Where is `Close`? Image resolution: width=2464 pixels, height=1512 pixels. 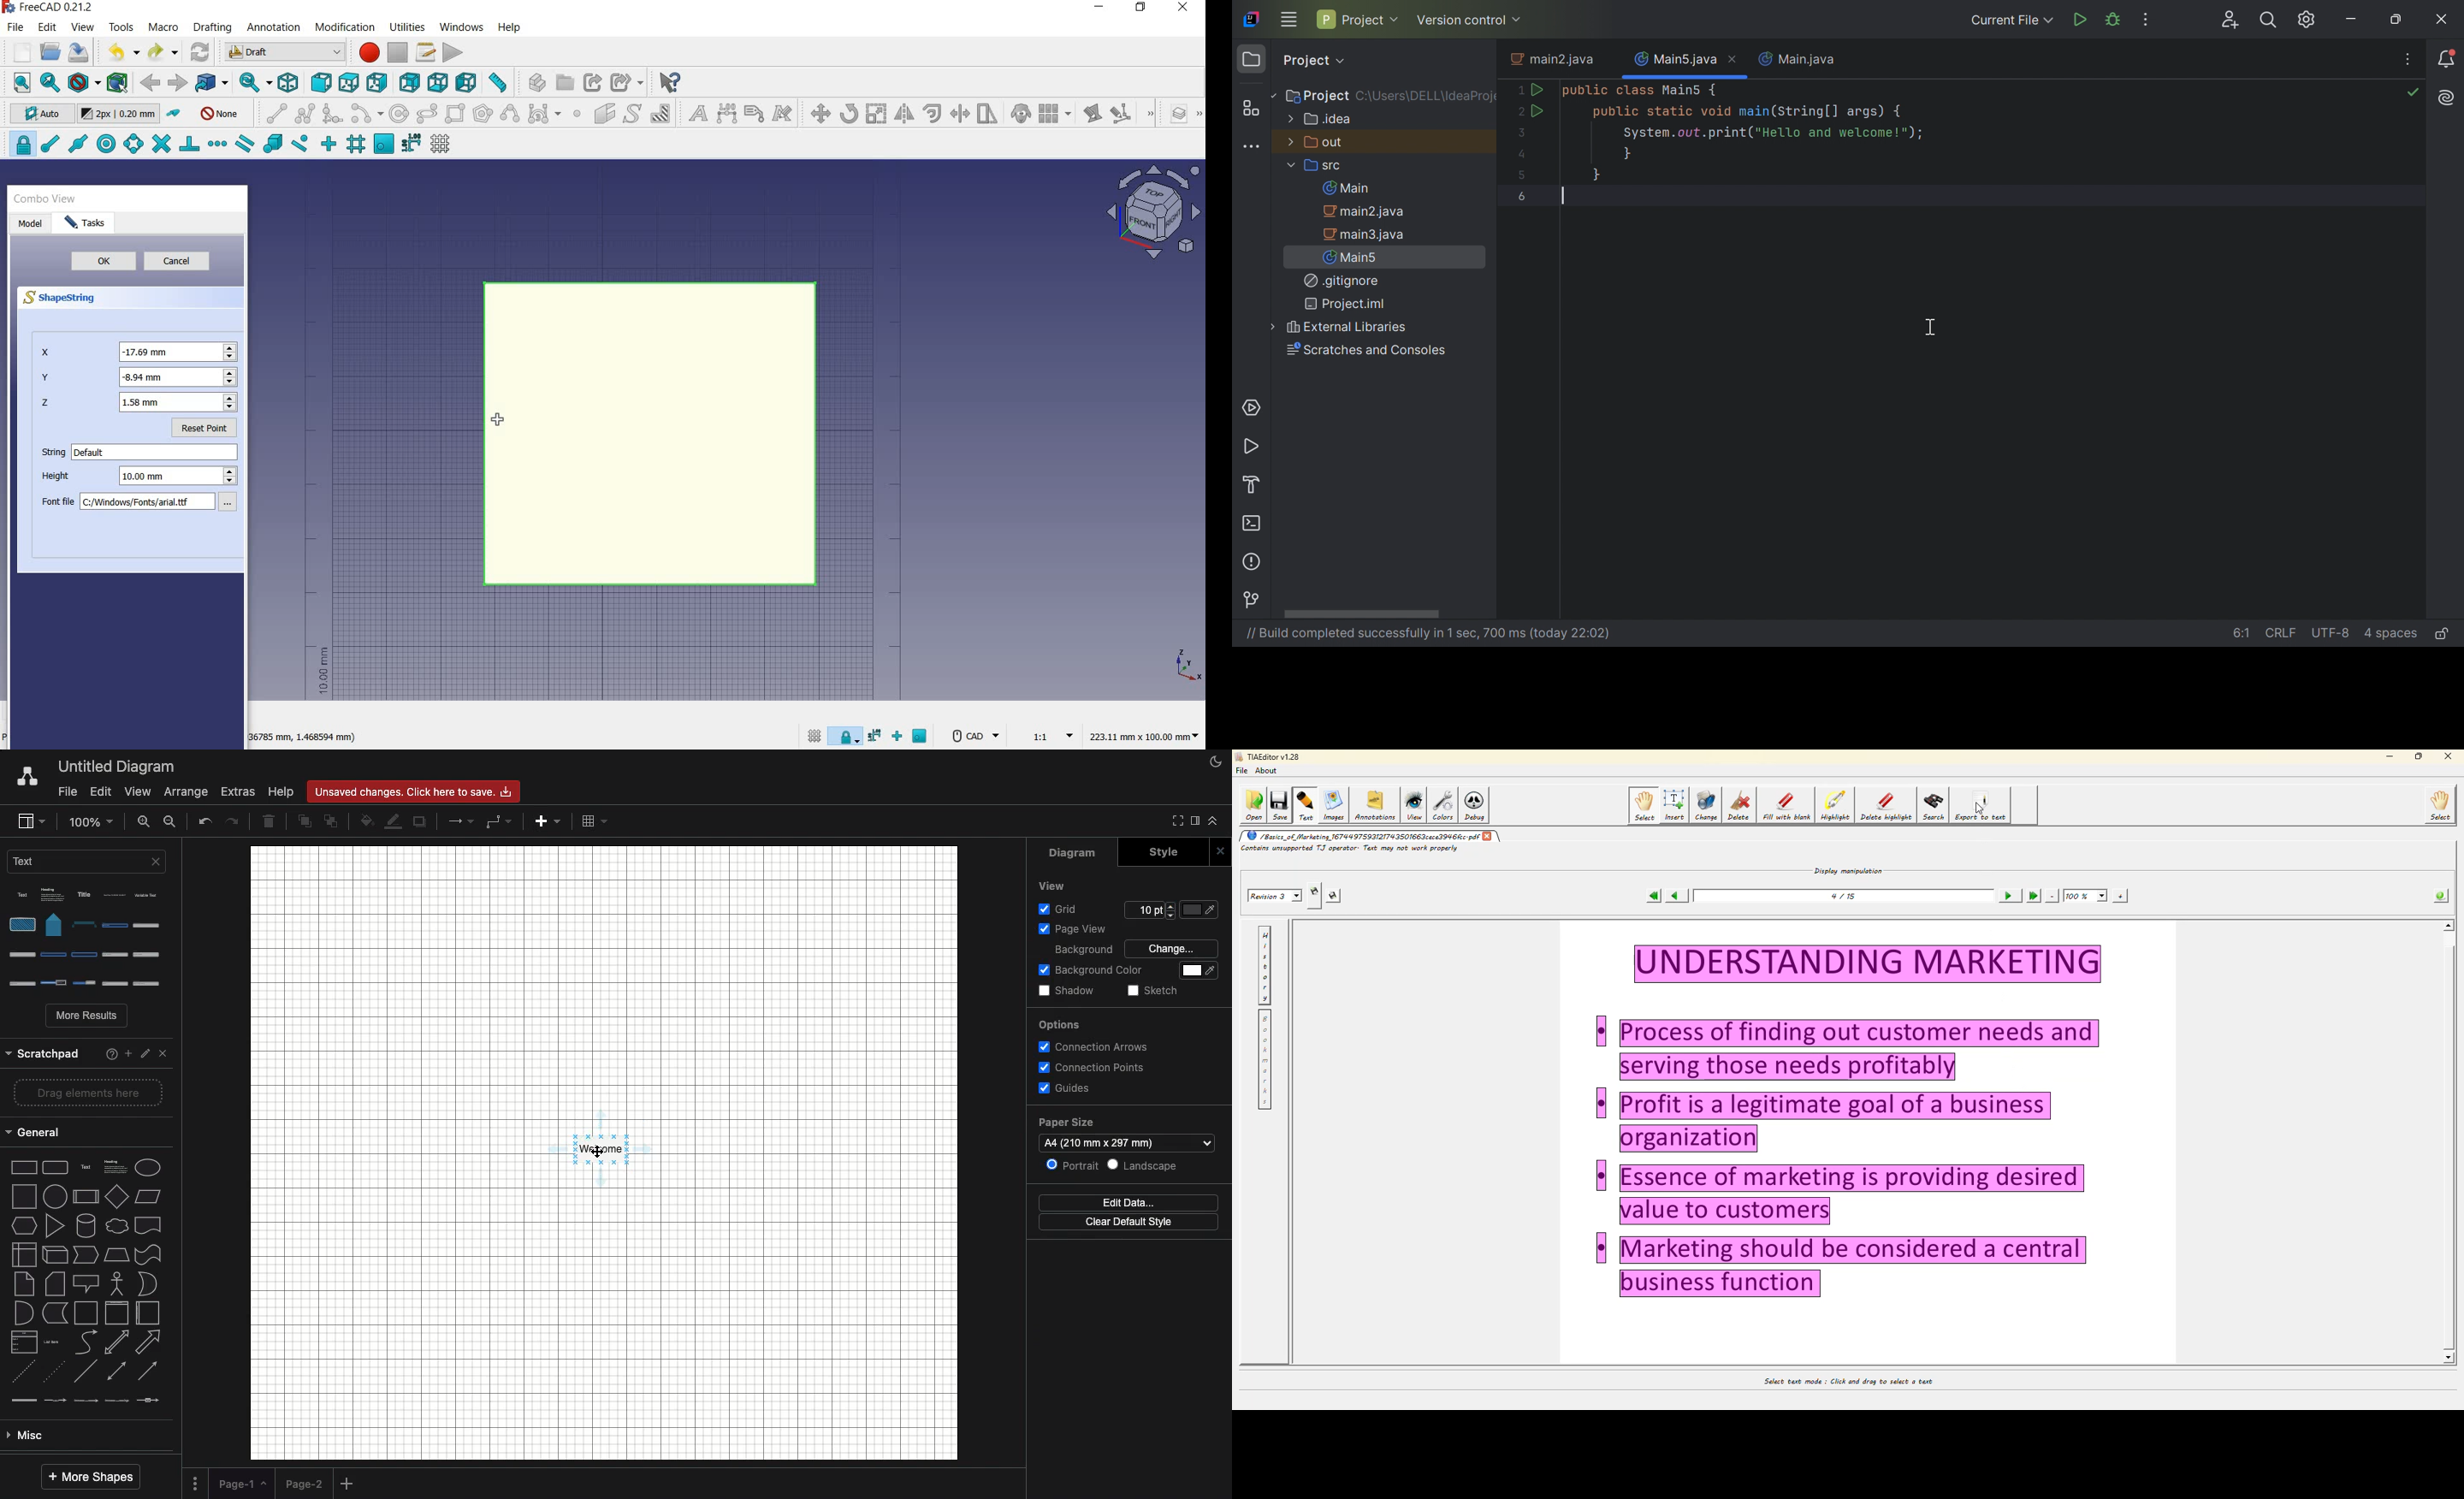 Close is located at coordinates (1734, 58).